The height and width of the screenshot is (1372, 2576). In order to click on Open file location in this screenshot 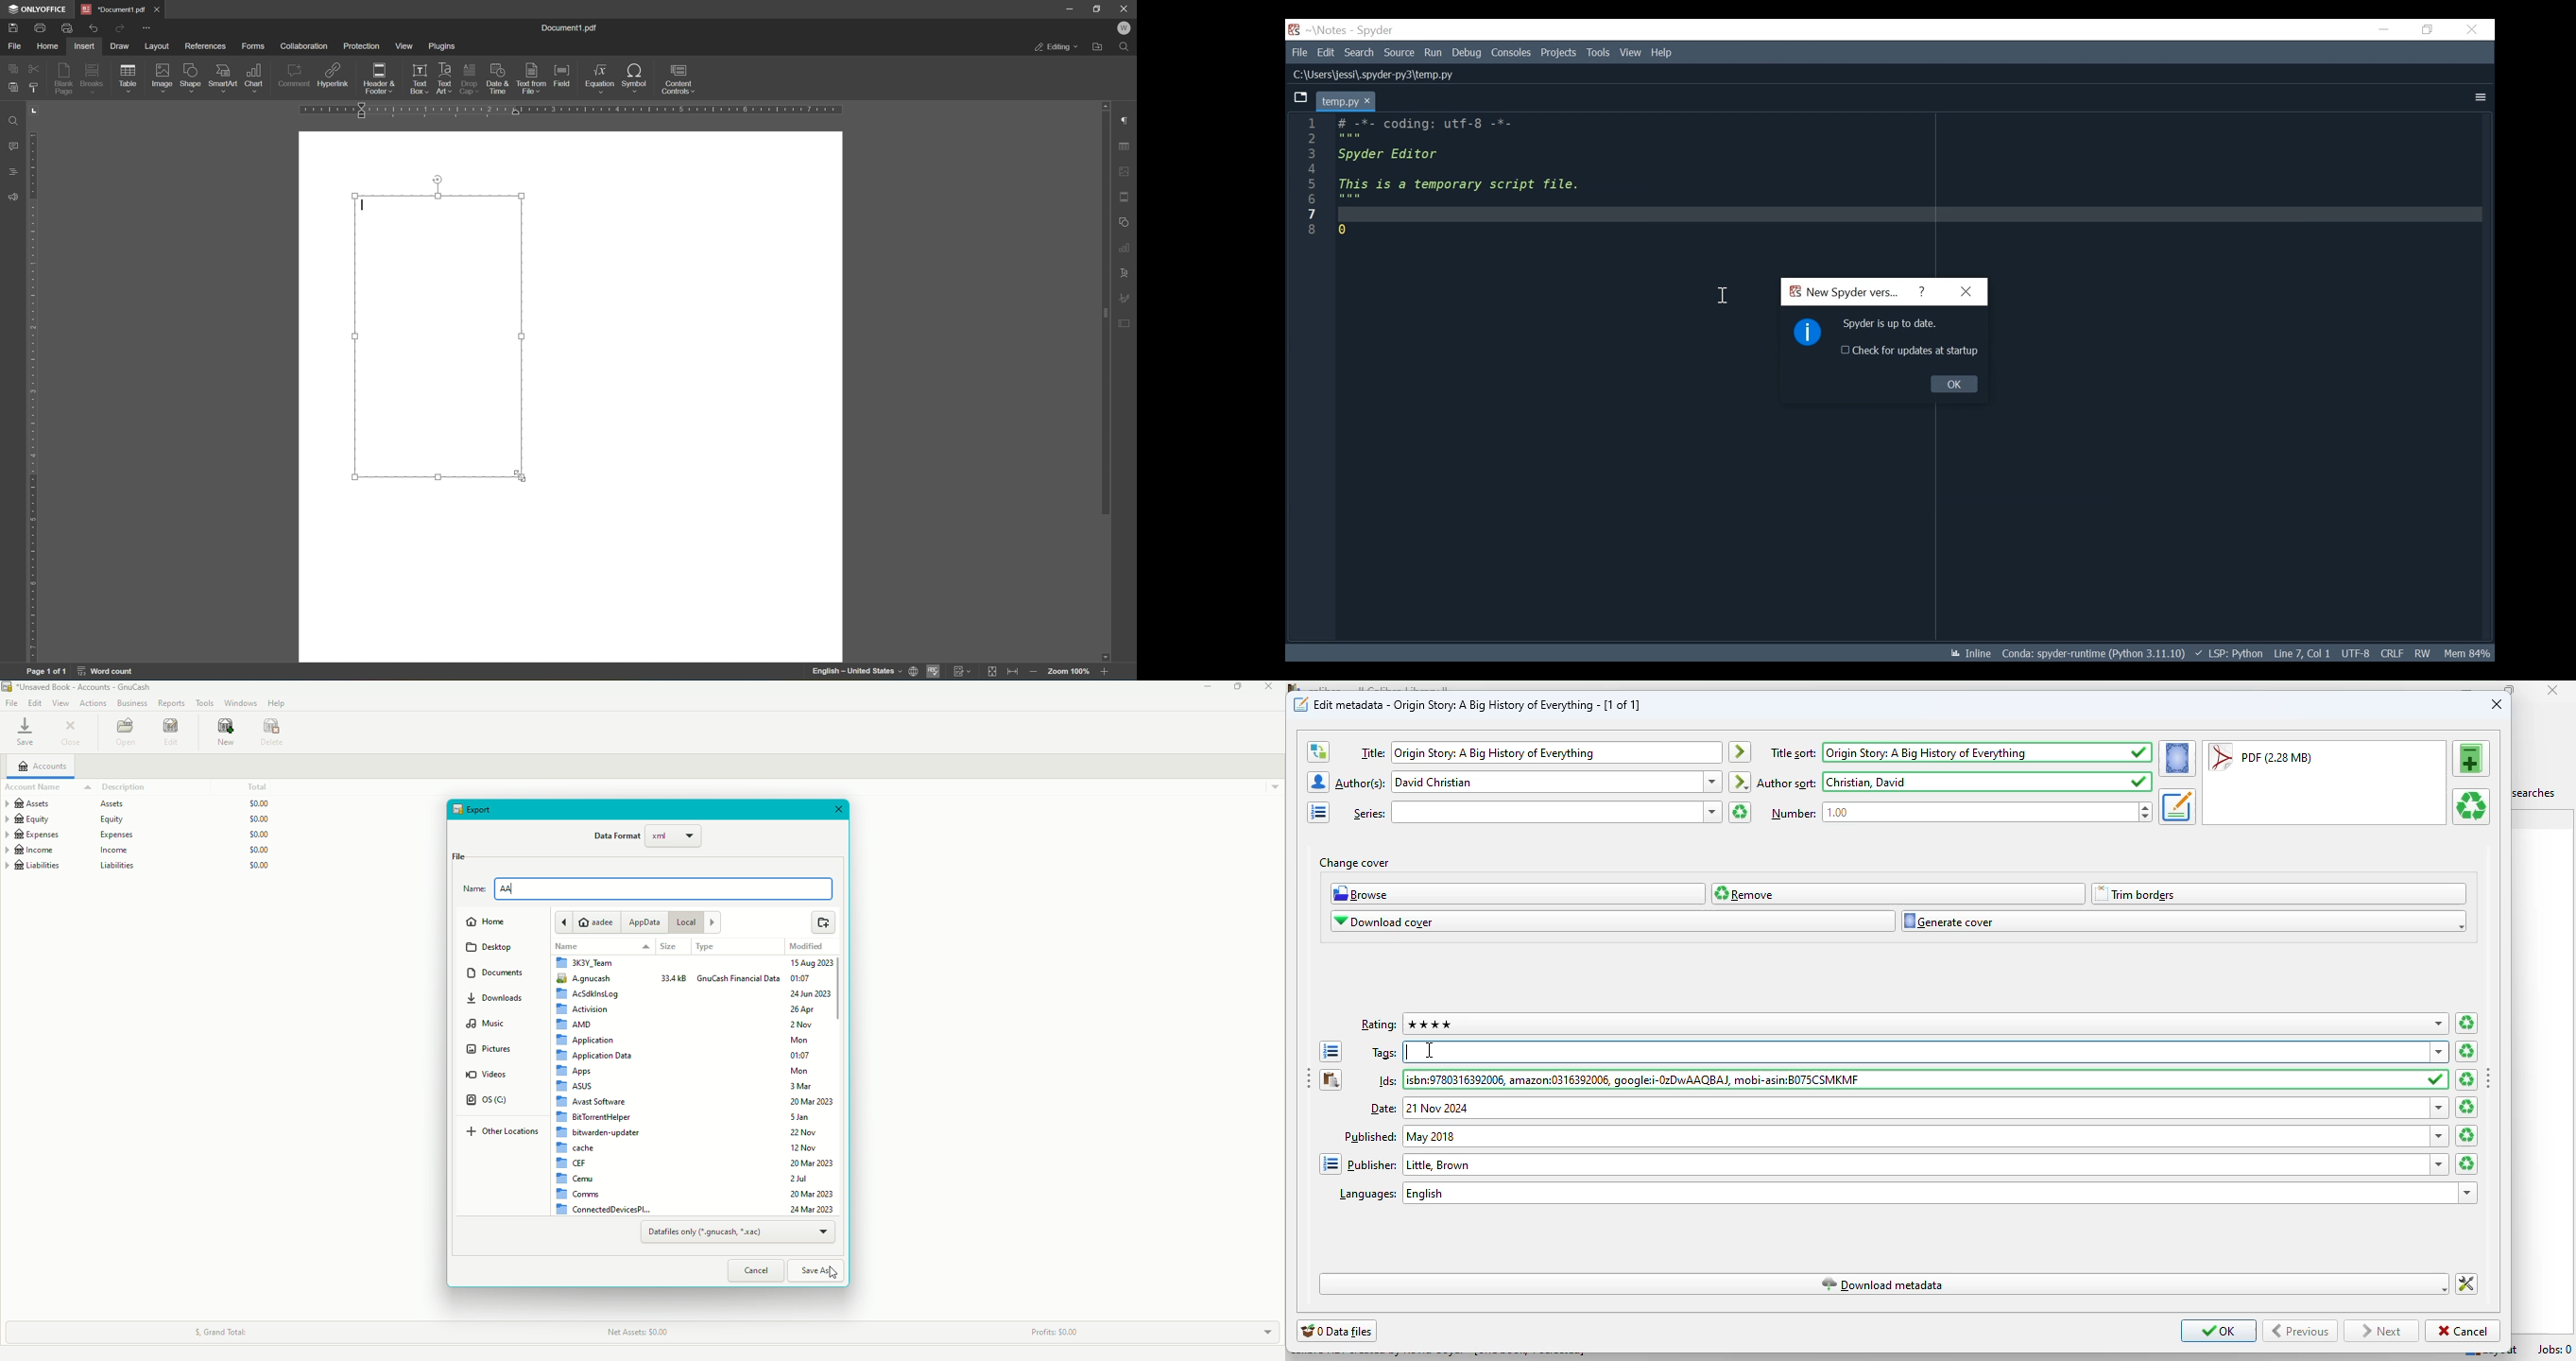, I will do `click(1098, 47)`.